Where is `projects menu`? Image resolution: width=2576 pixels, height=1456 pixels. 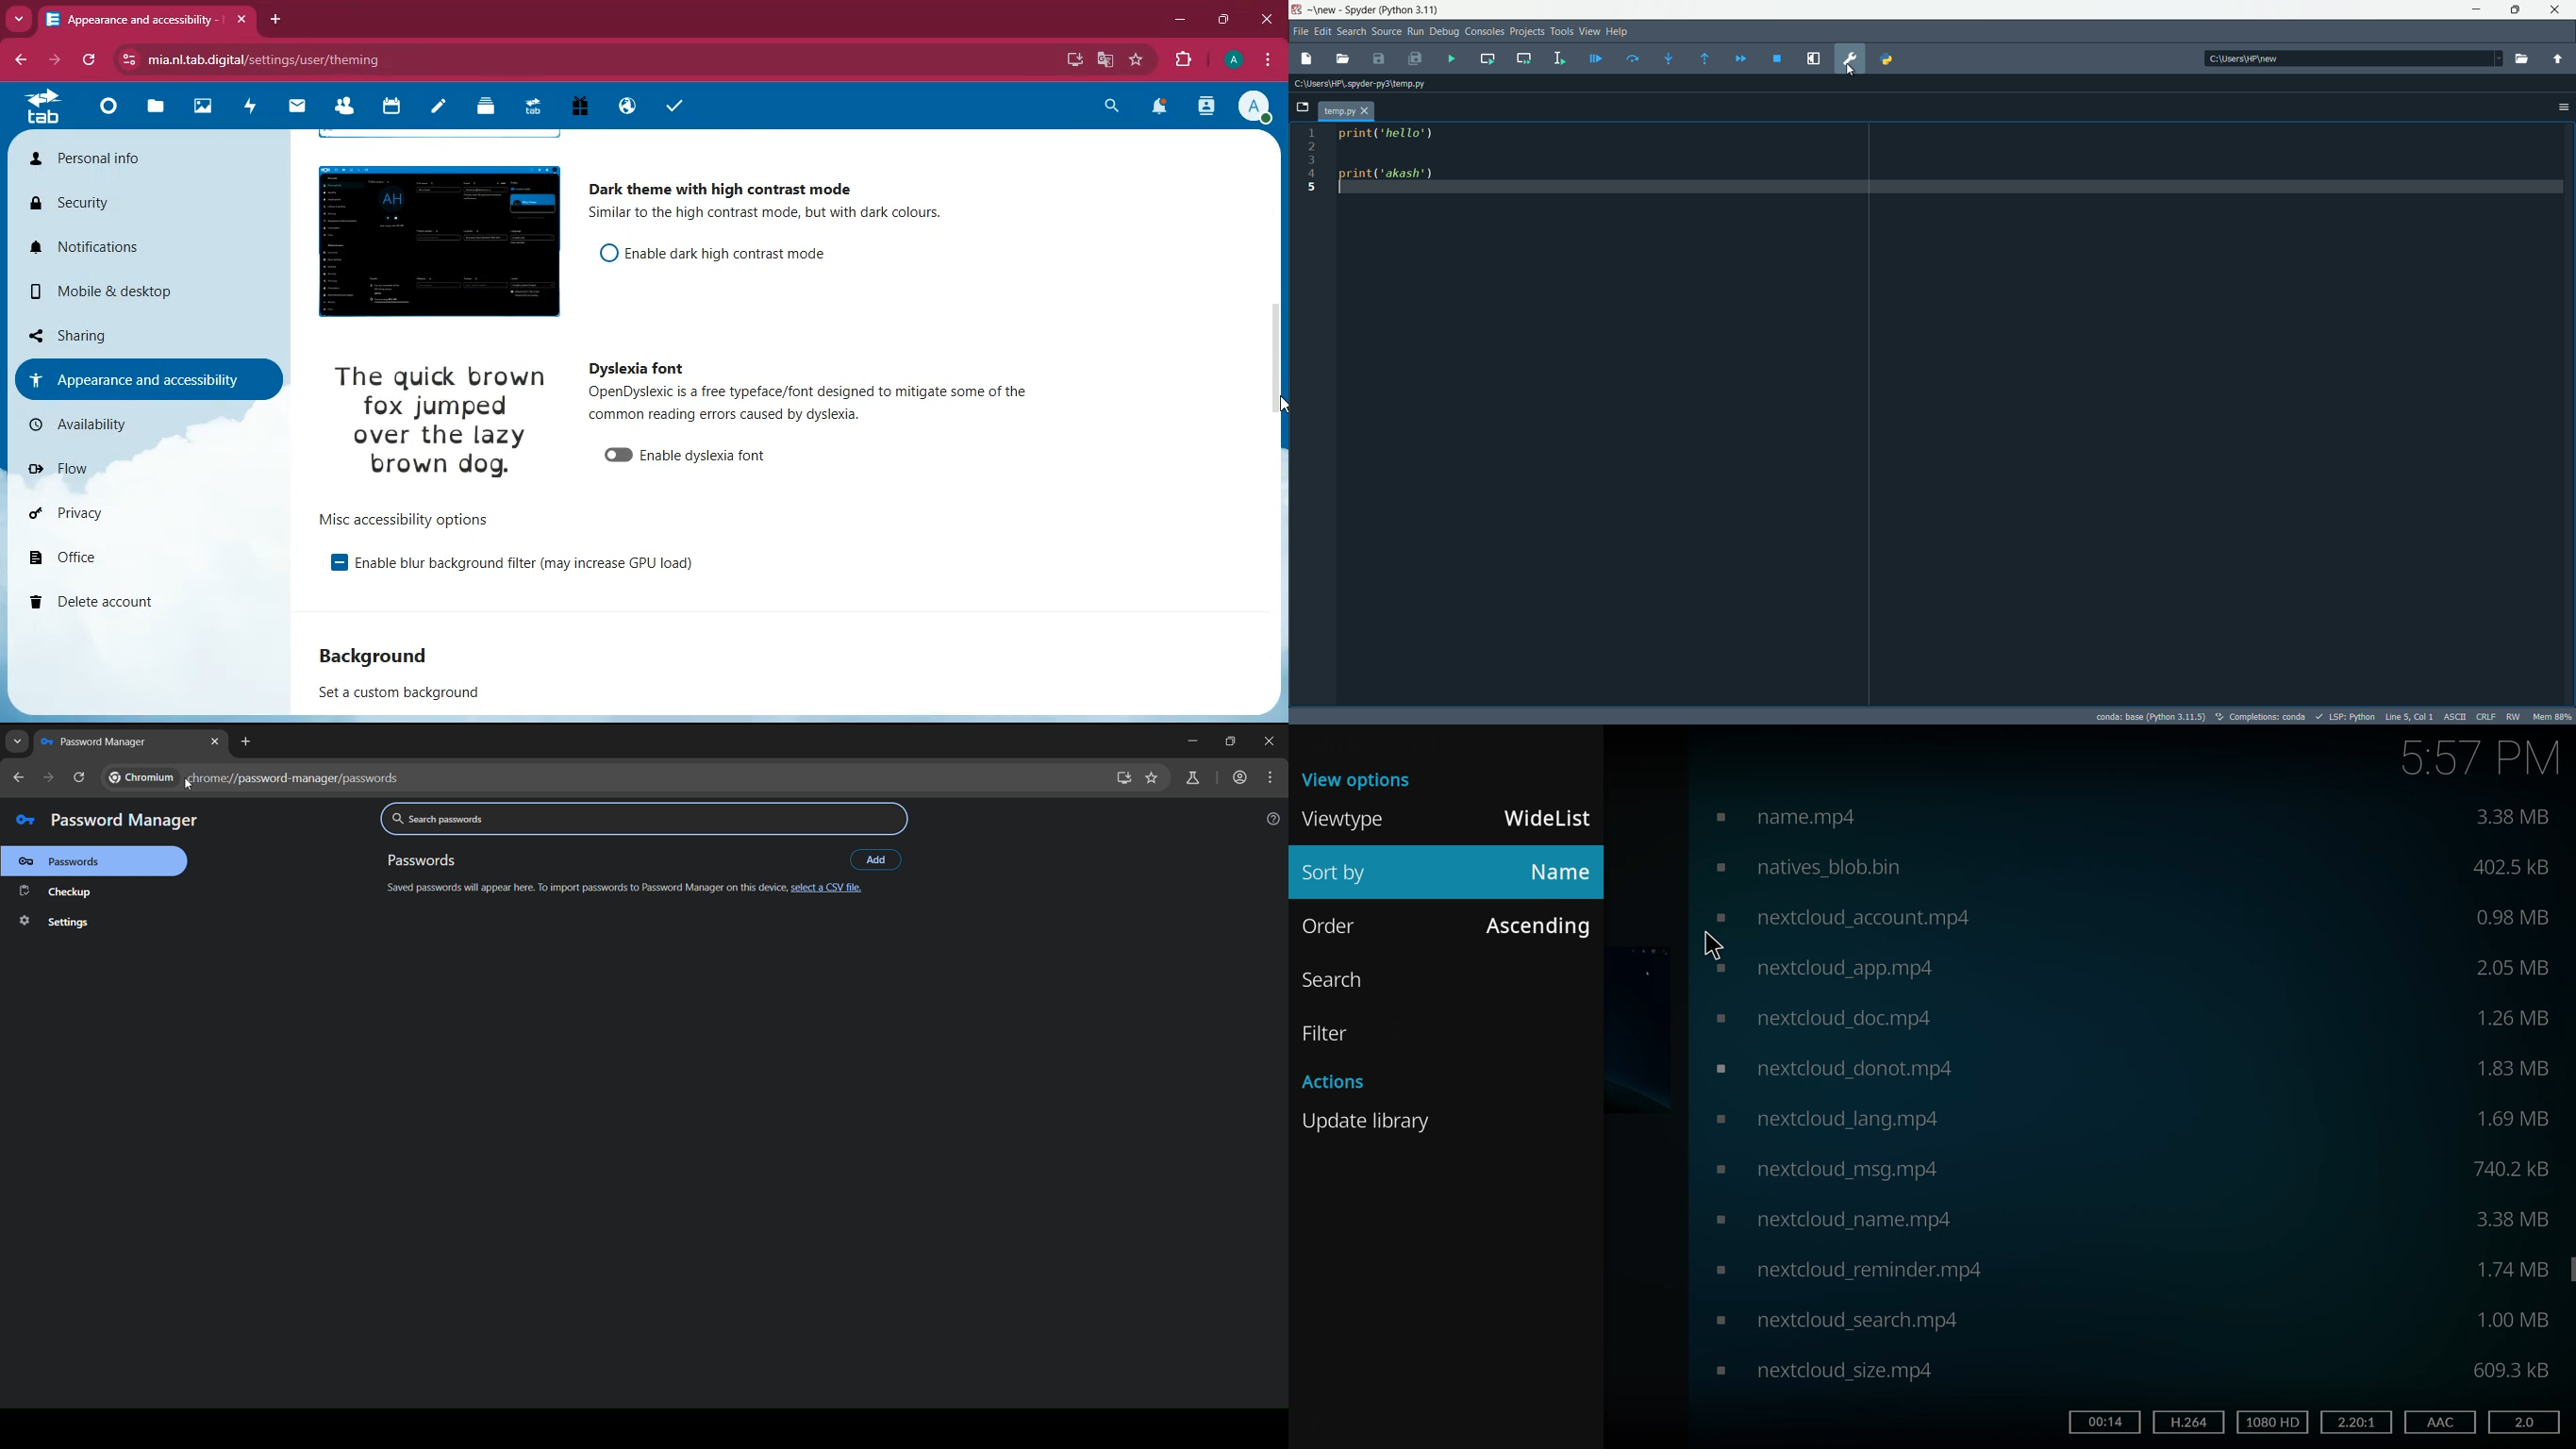
projects menu is located at coordinates (1526, 31).